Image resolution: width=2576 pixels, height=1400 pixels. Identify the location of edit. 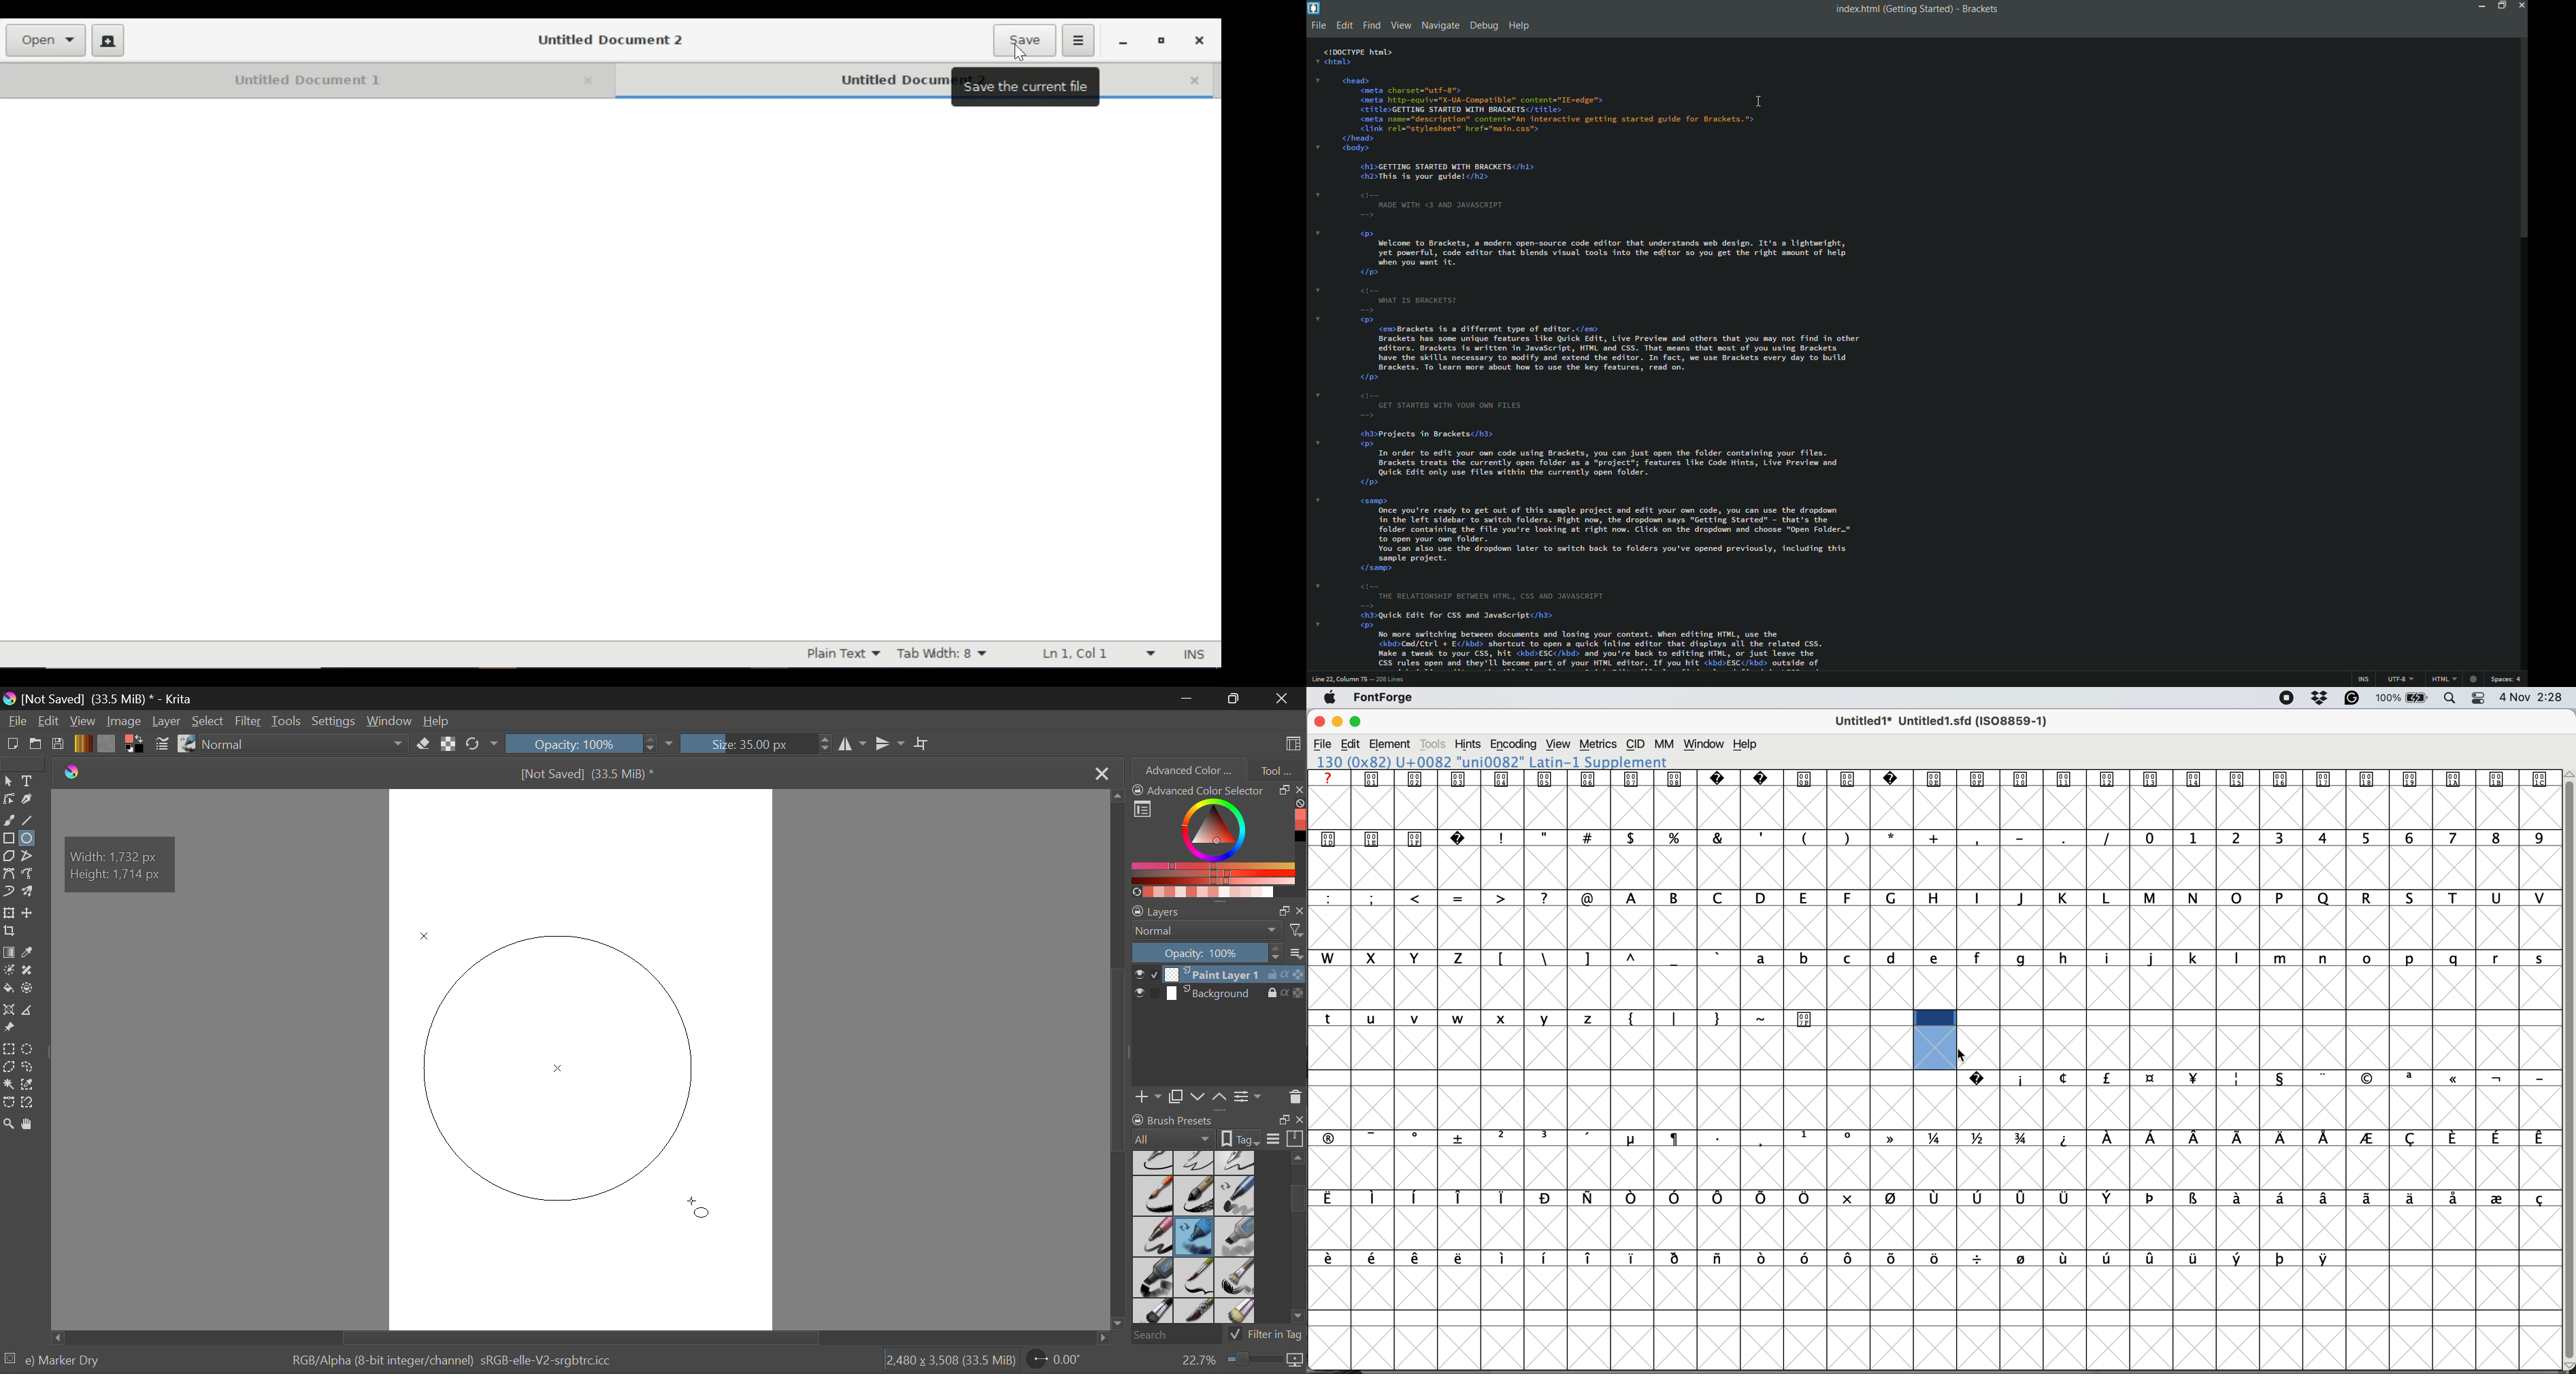
(1351, 744).